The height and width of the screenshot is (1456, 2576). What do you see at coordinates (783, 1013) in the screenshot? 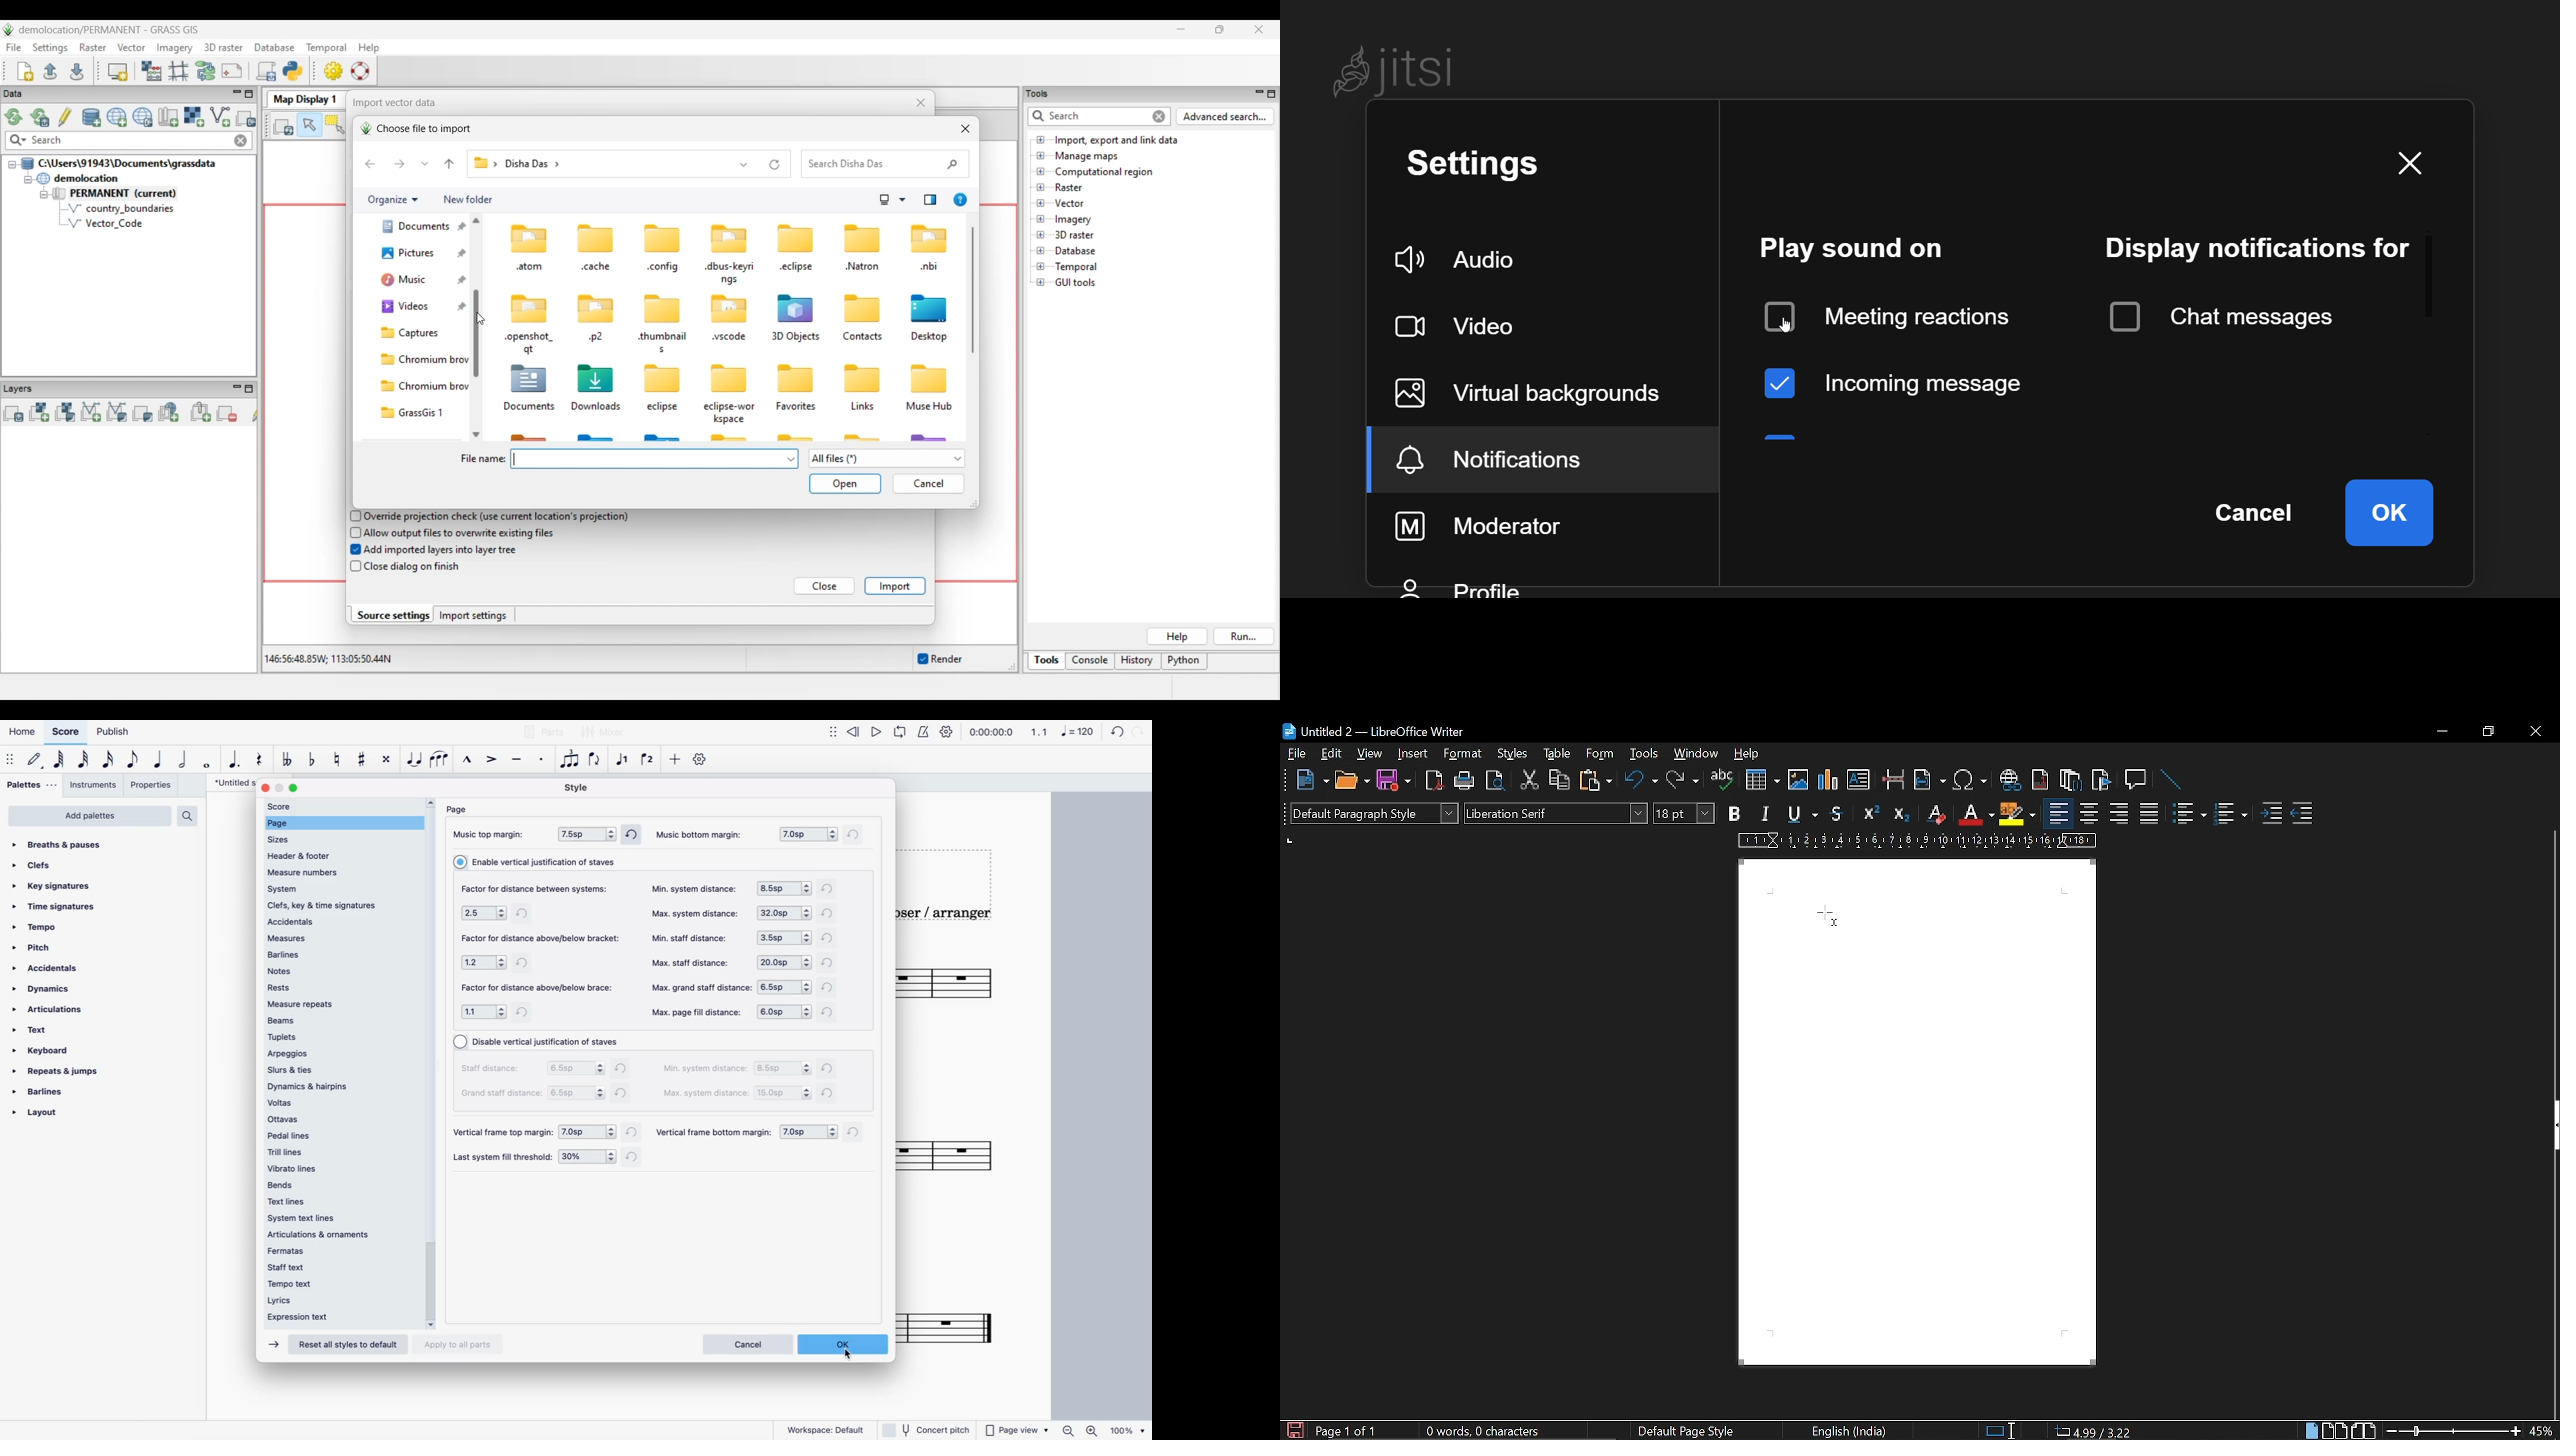
I see `options` at bounding box center [783, 1013].